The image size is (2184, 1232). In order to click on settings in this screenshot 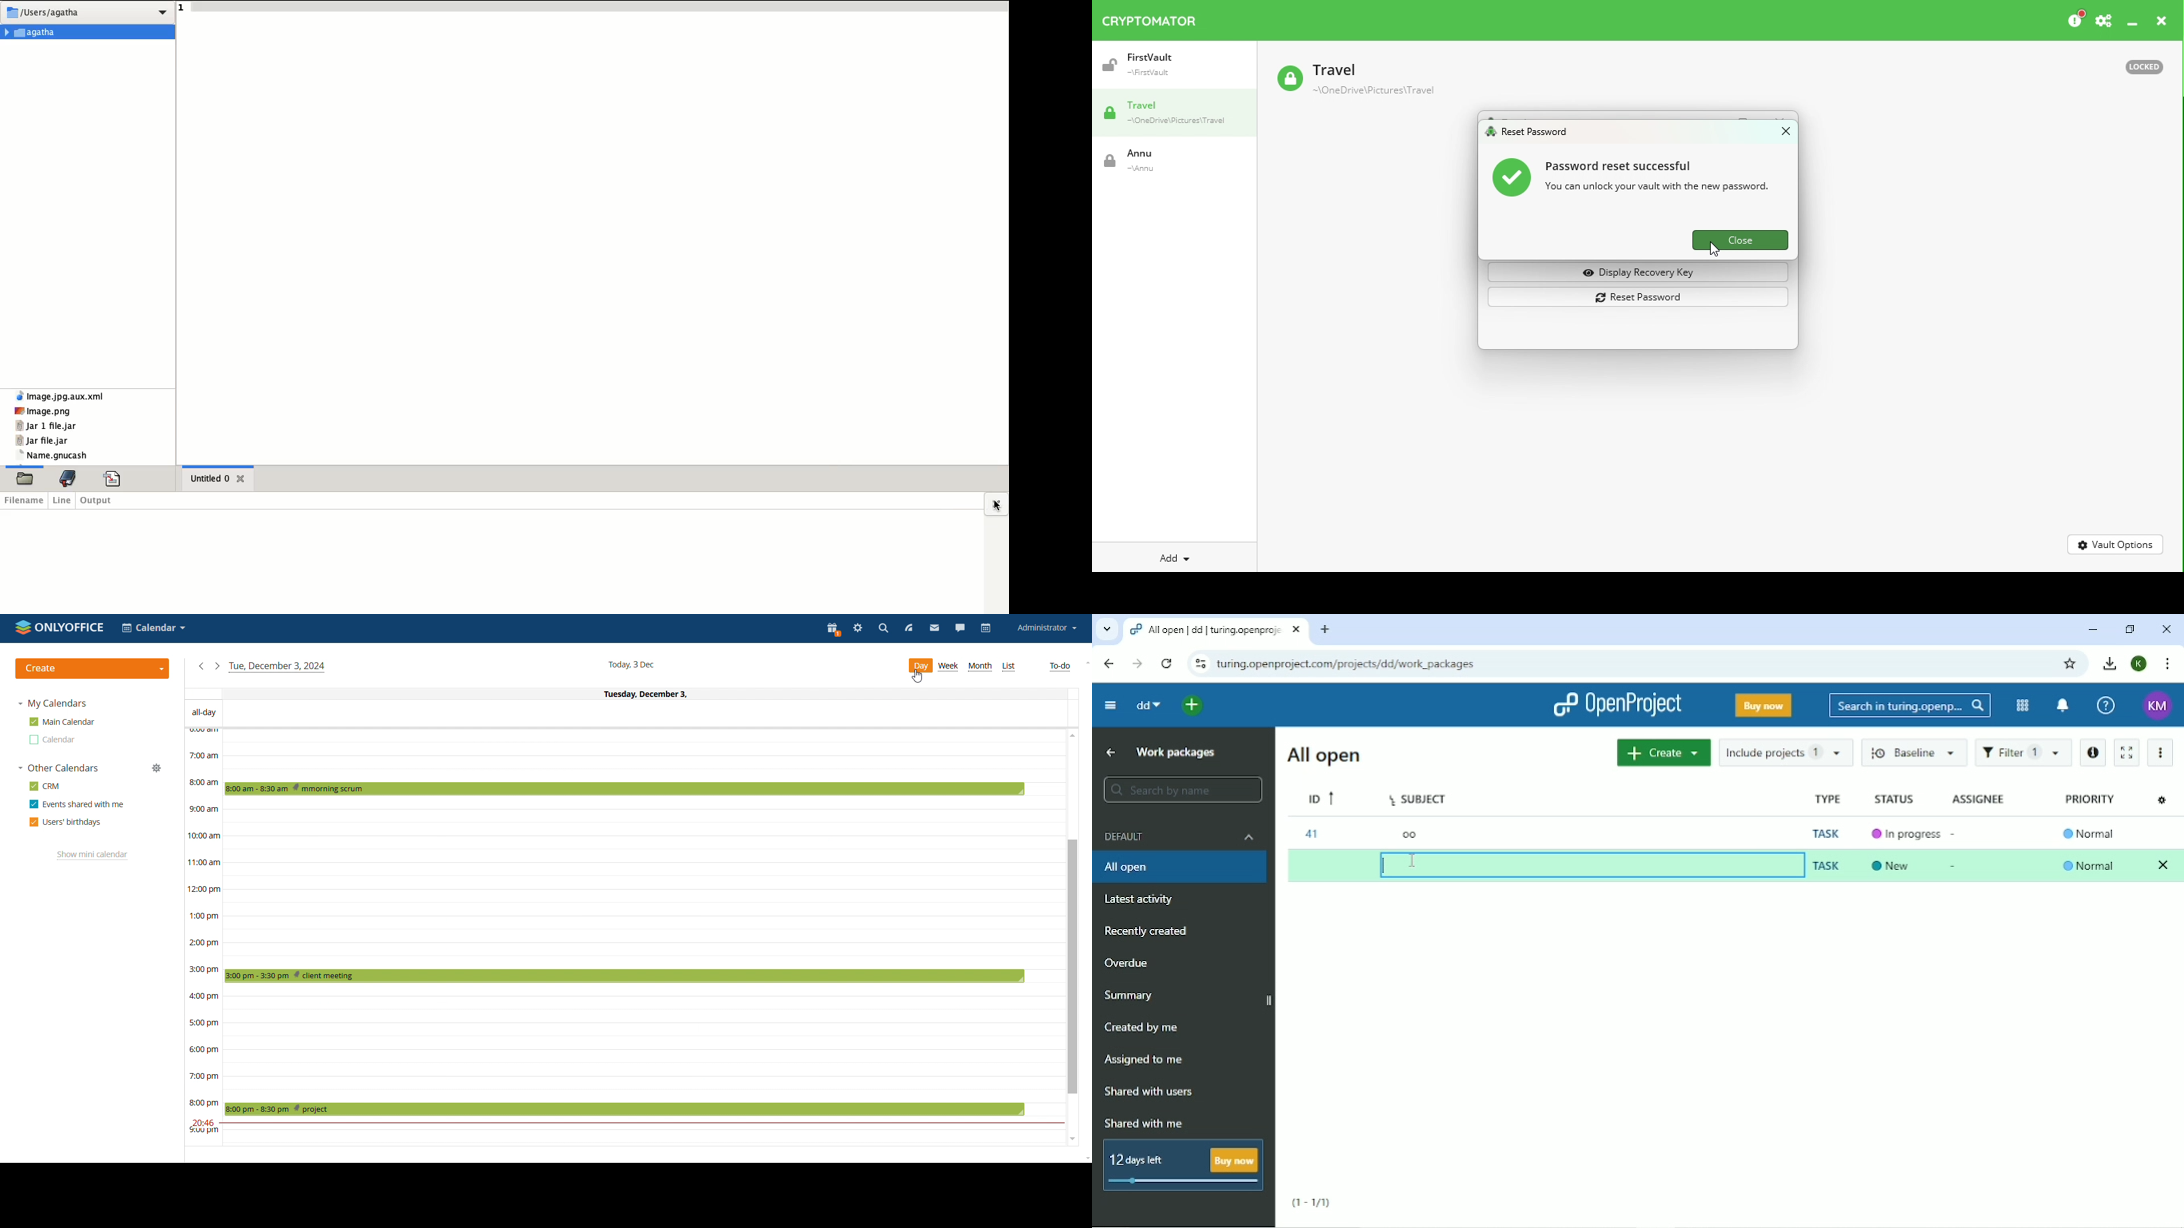, I will do `click(858, 629)`.